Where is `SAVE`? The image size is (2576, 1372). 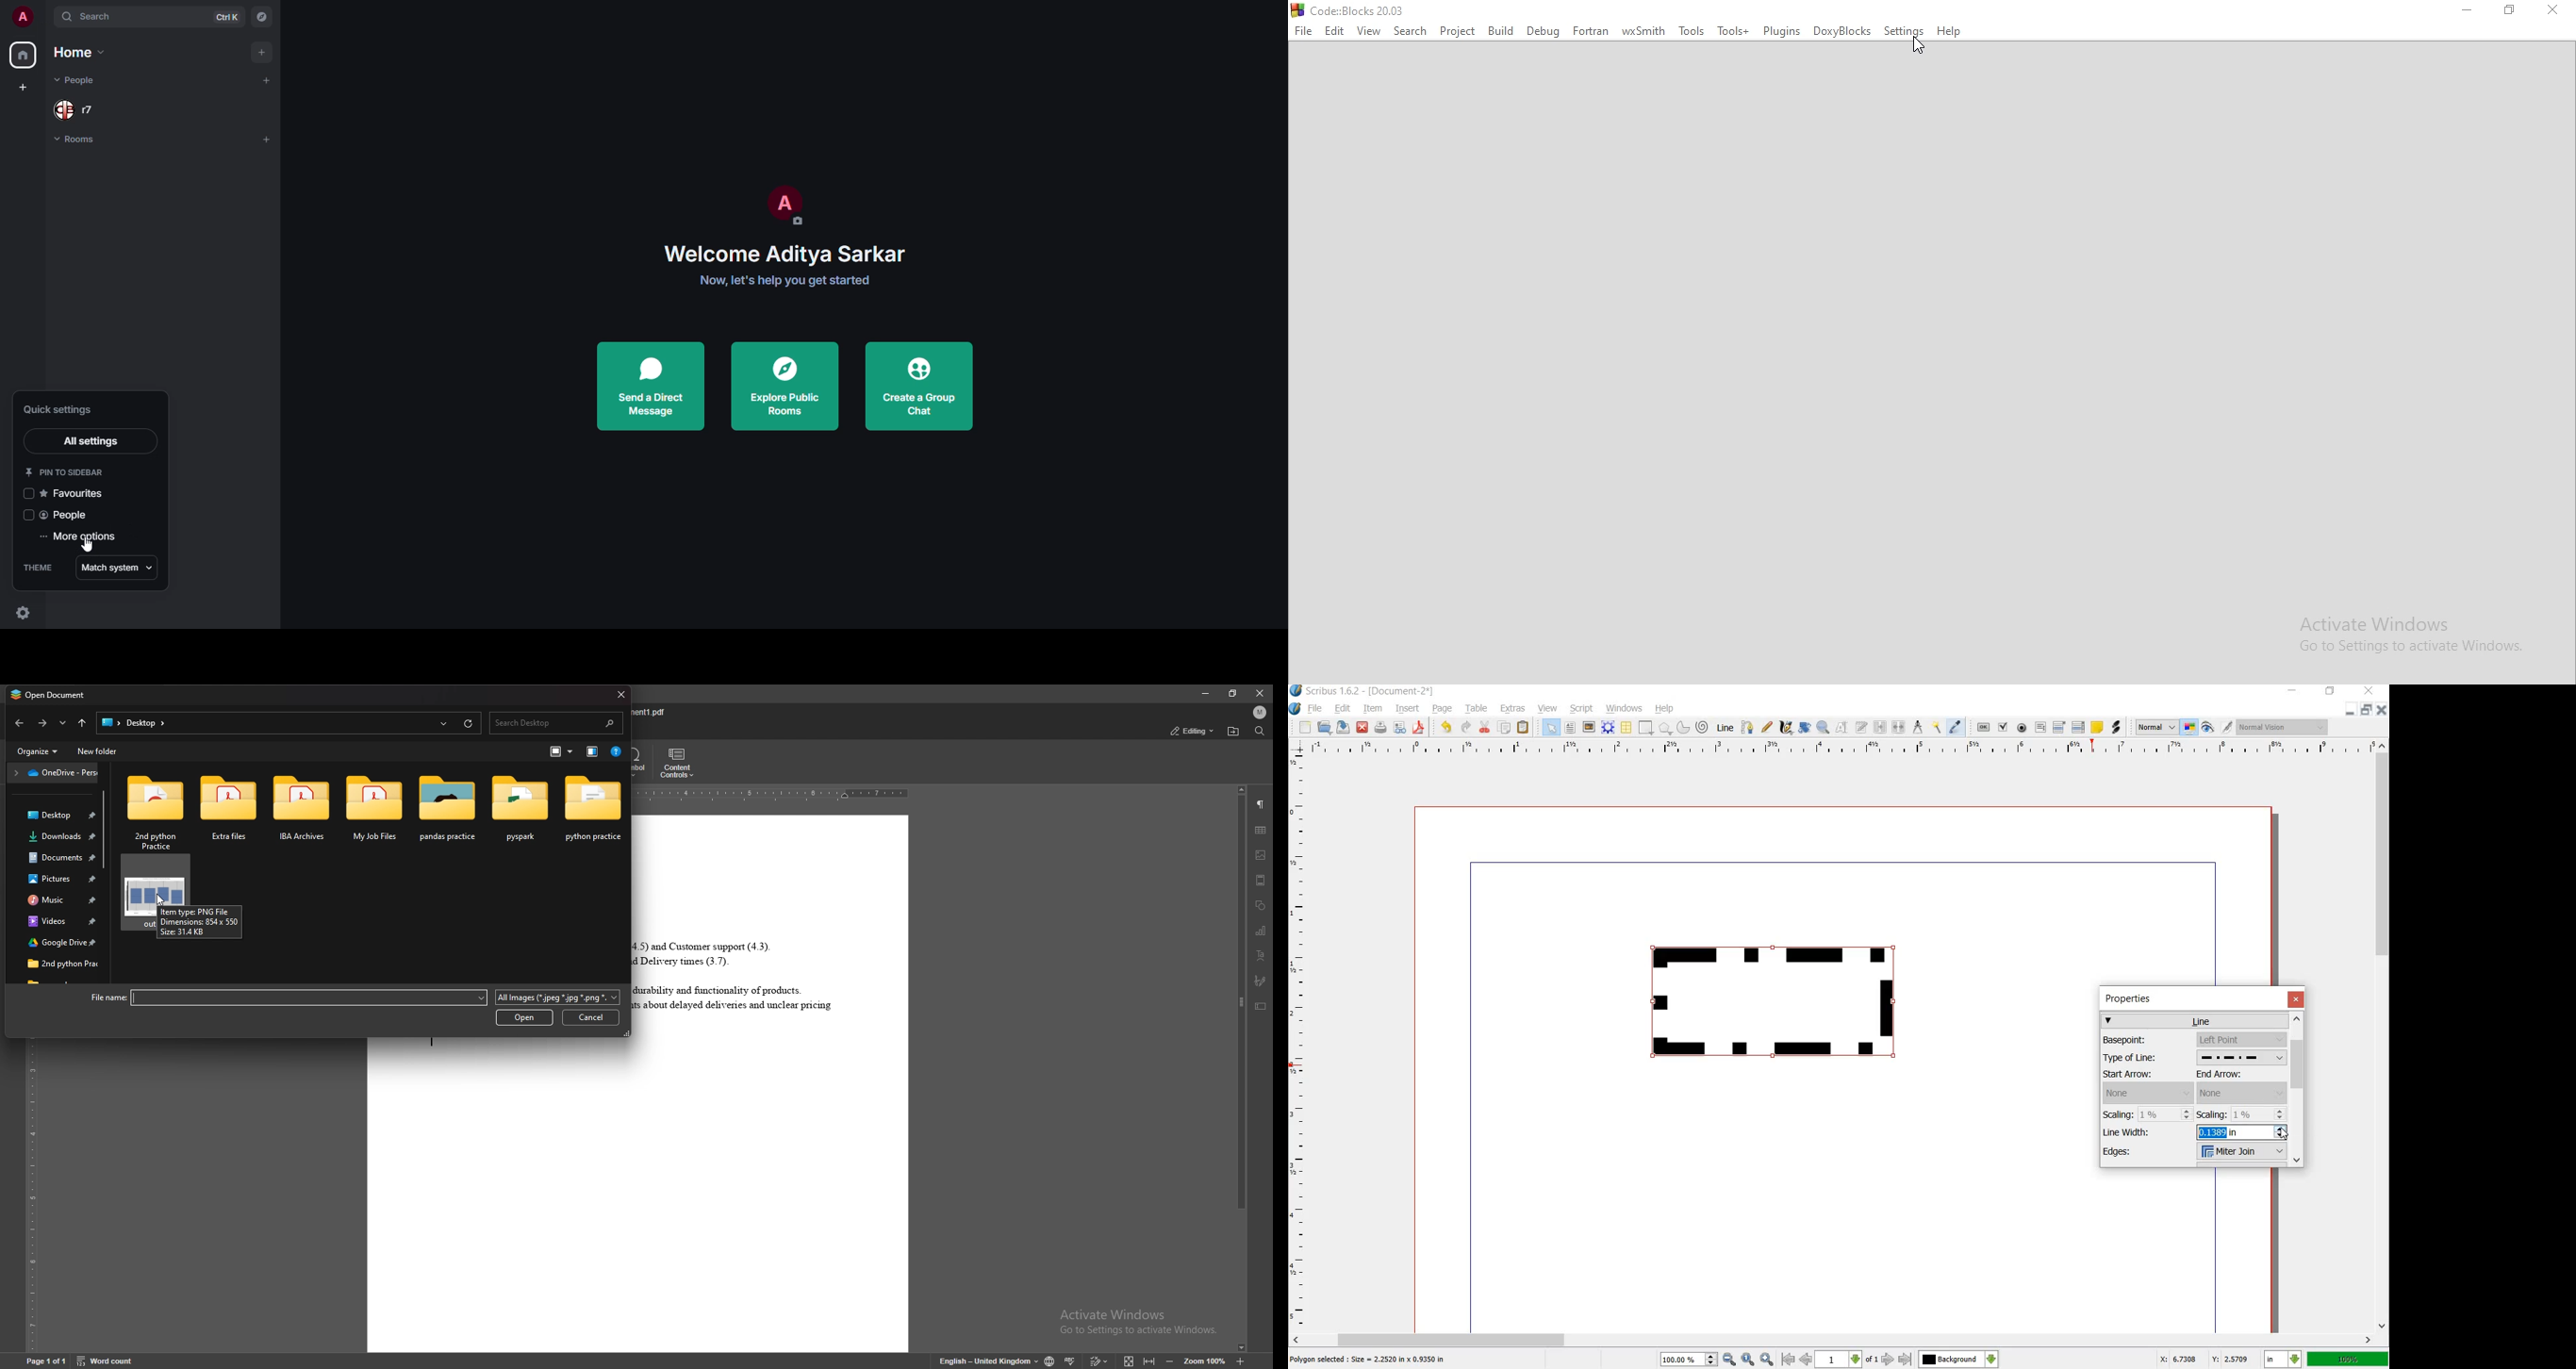
SAVE is located at coordinates (1342, 727).